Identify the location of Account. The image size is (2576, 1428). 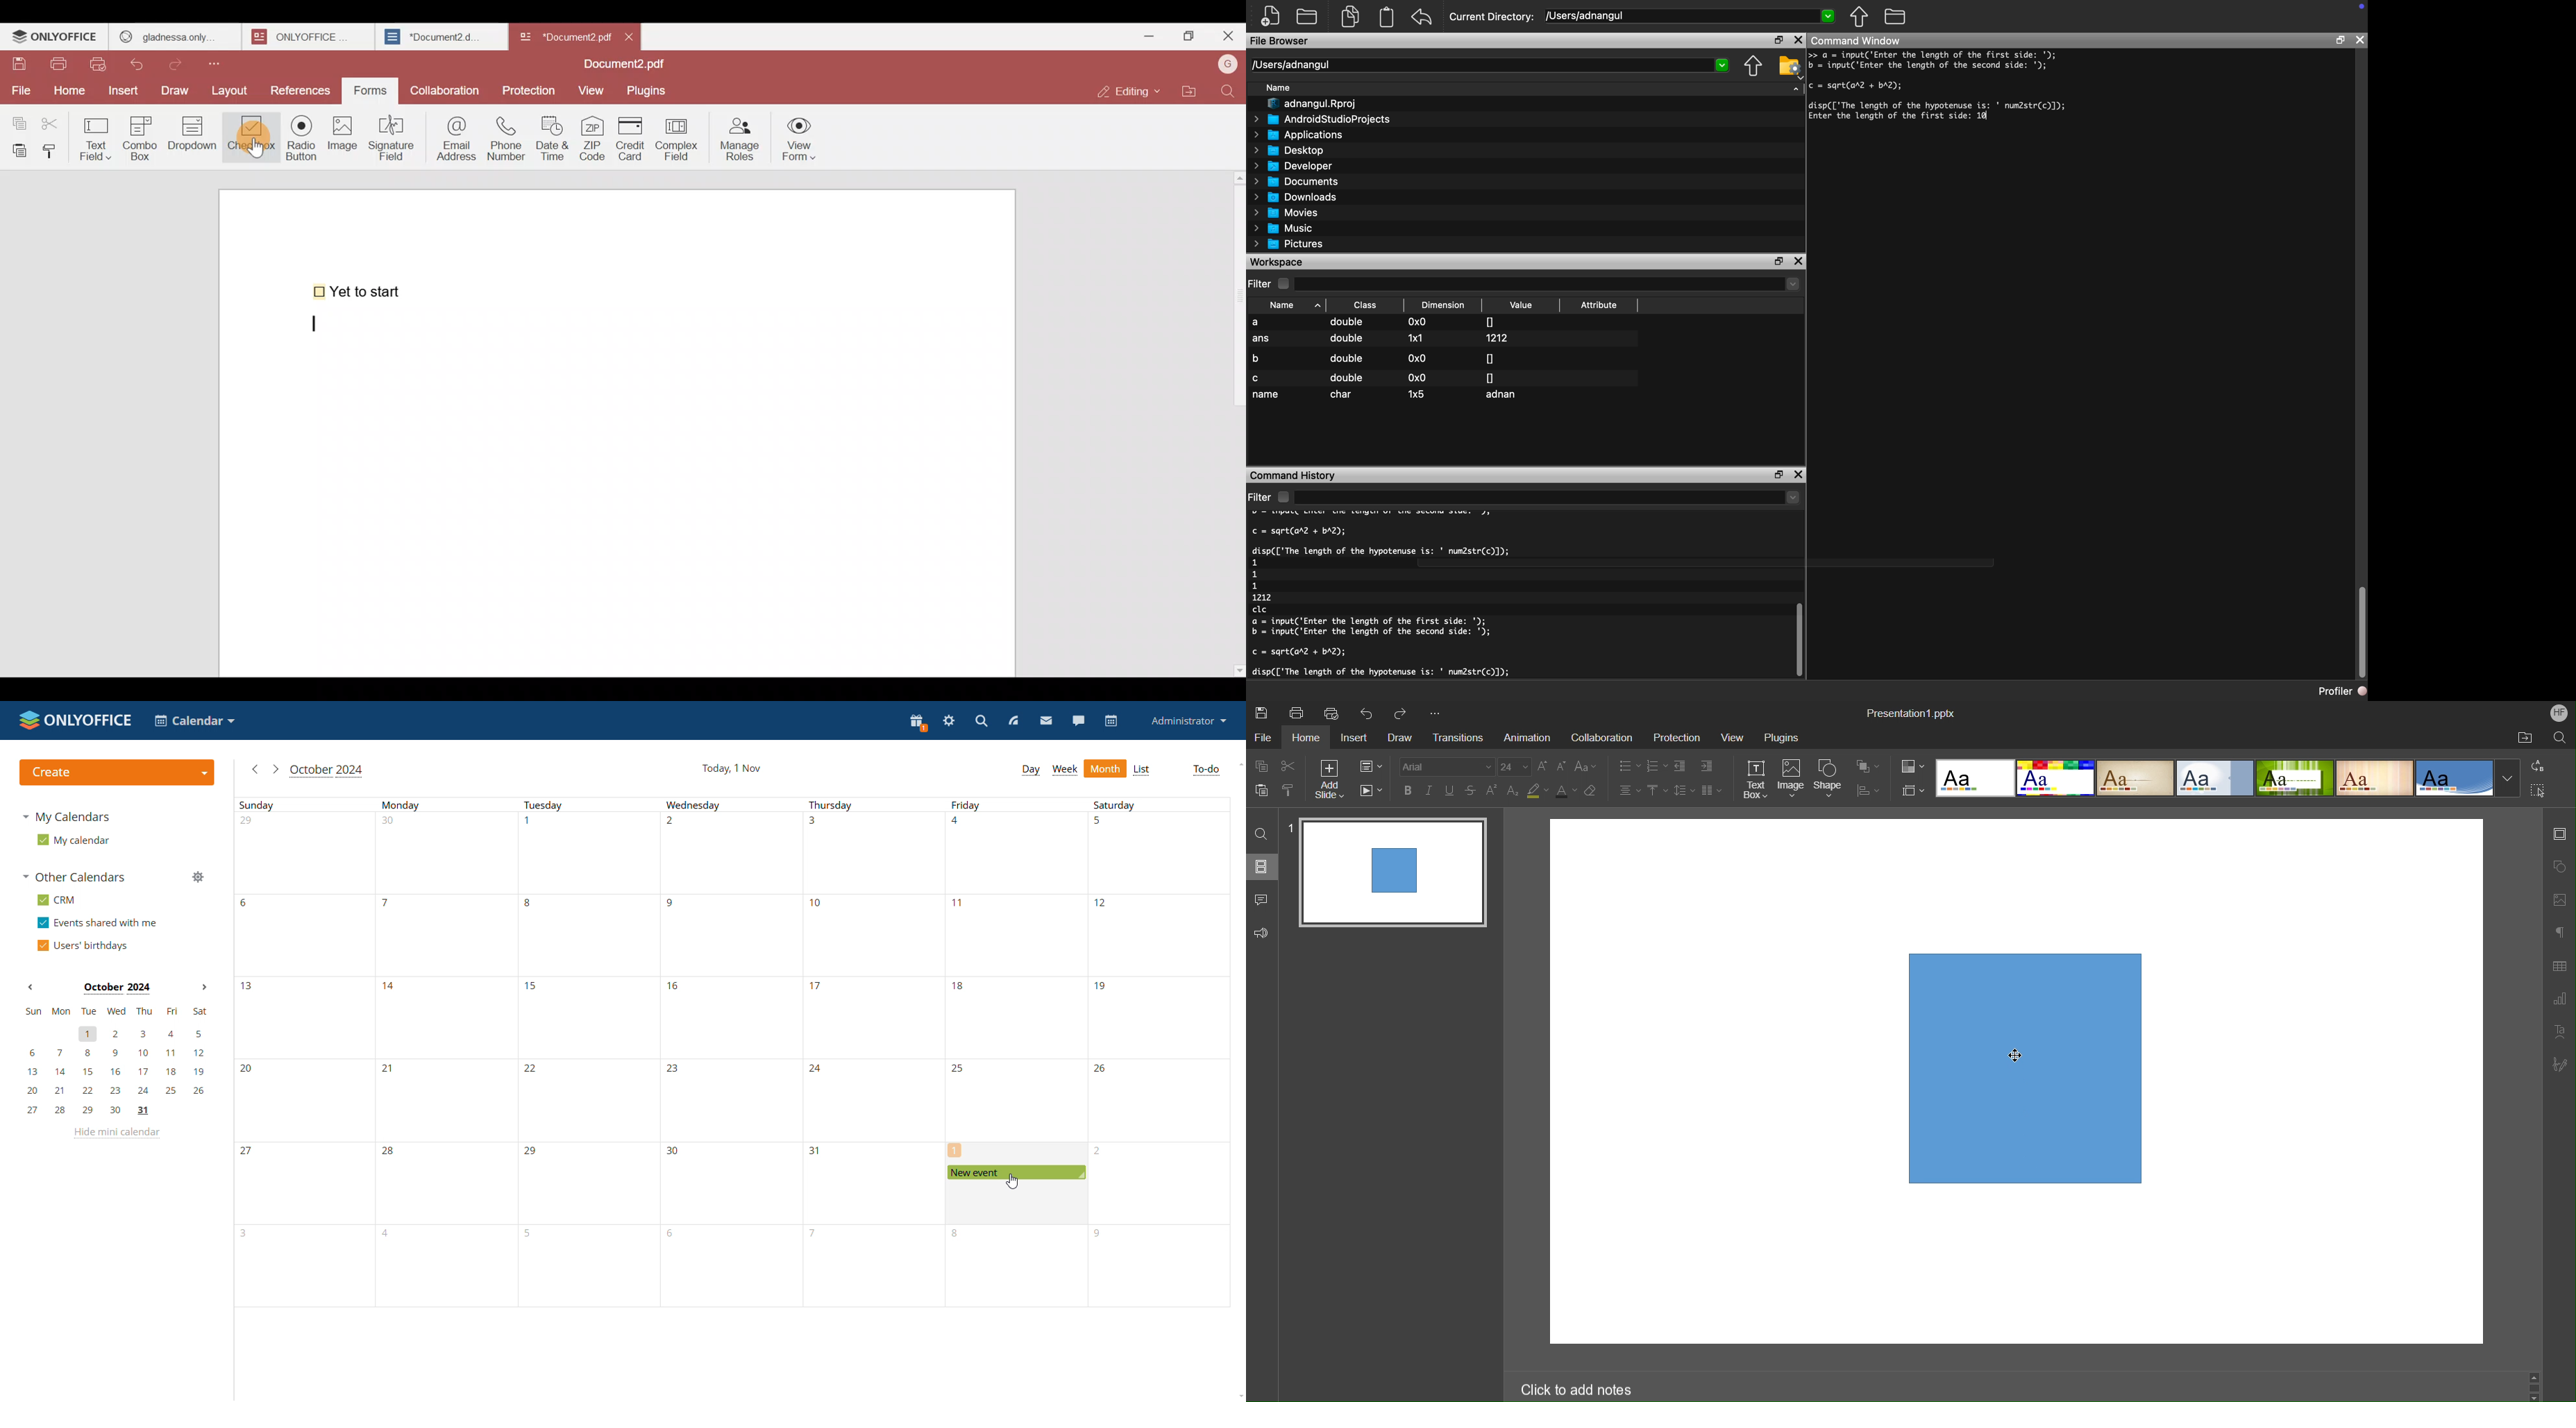
(2557, 714).